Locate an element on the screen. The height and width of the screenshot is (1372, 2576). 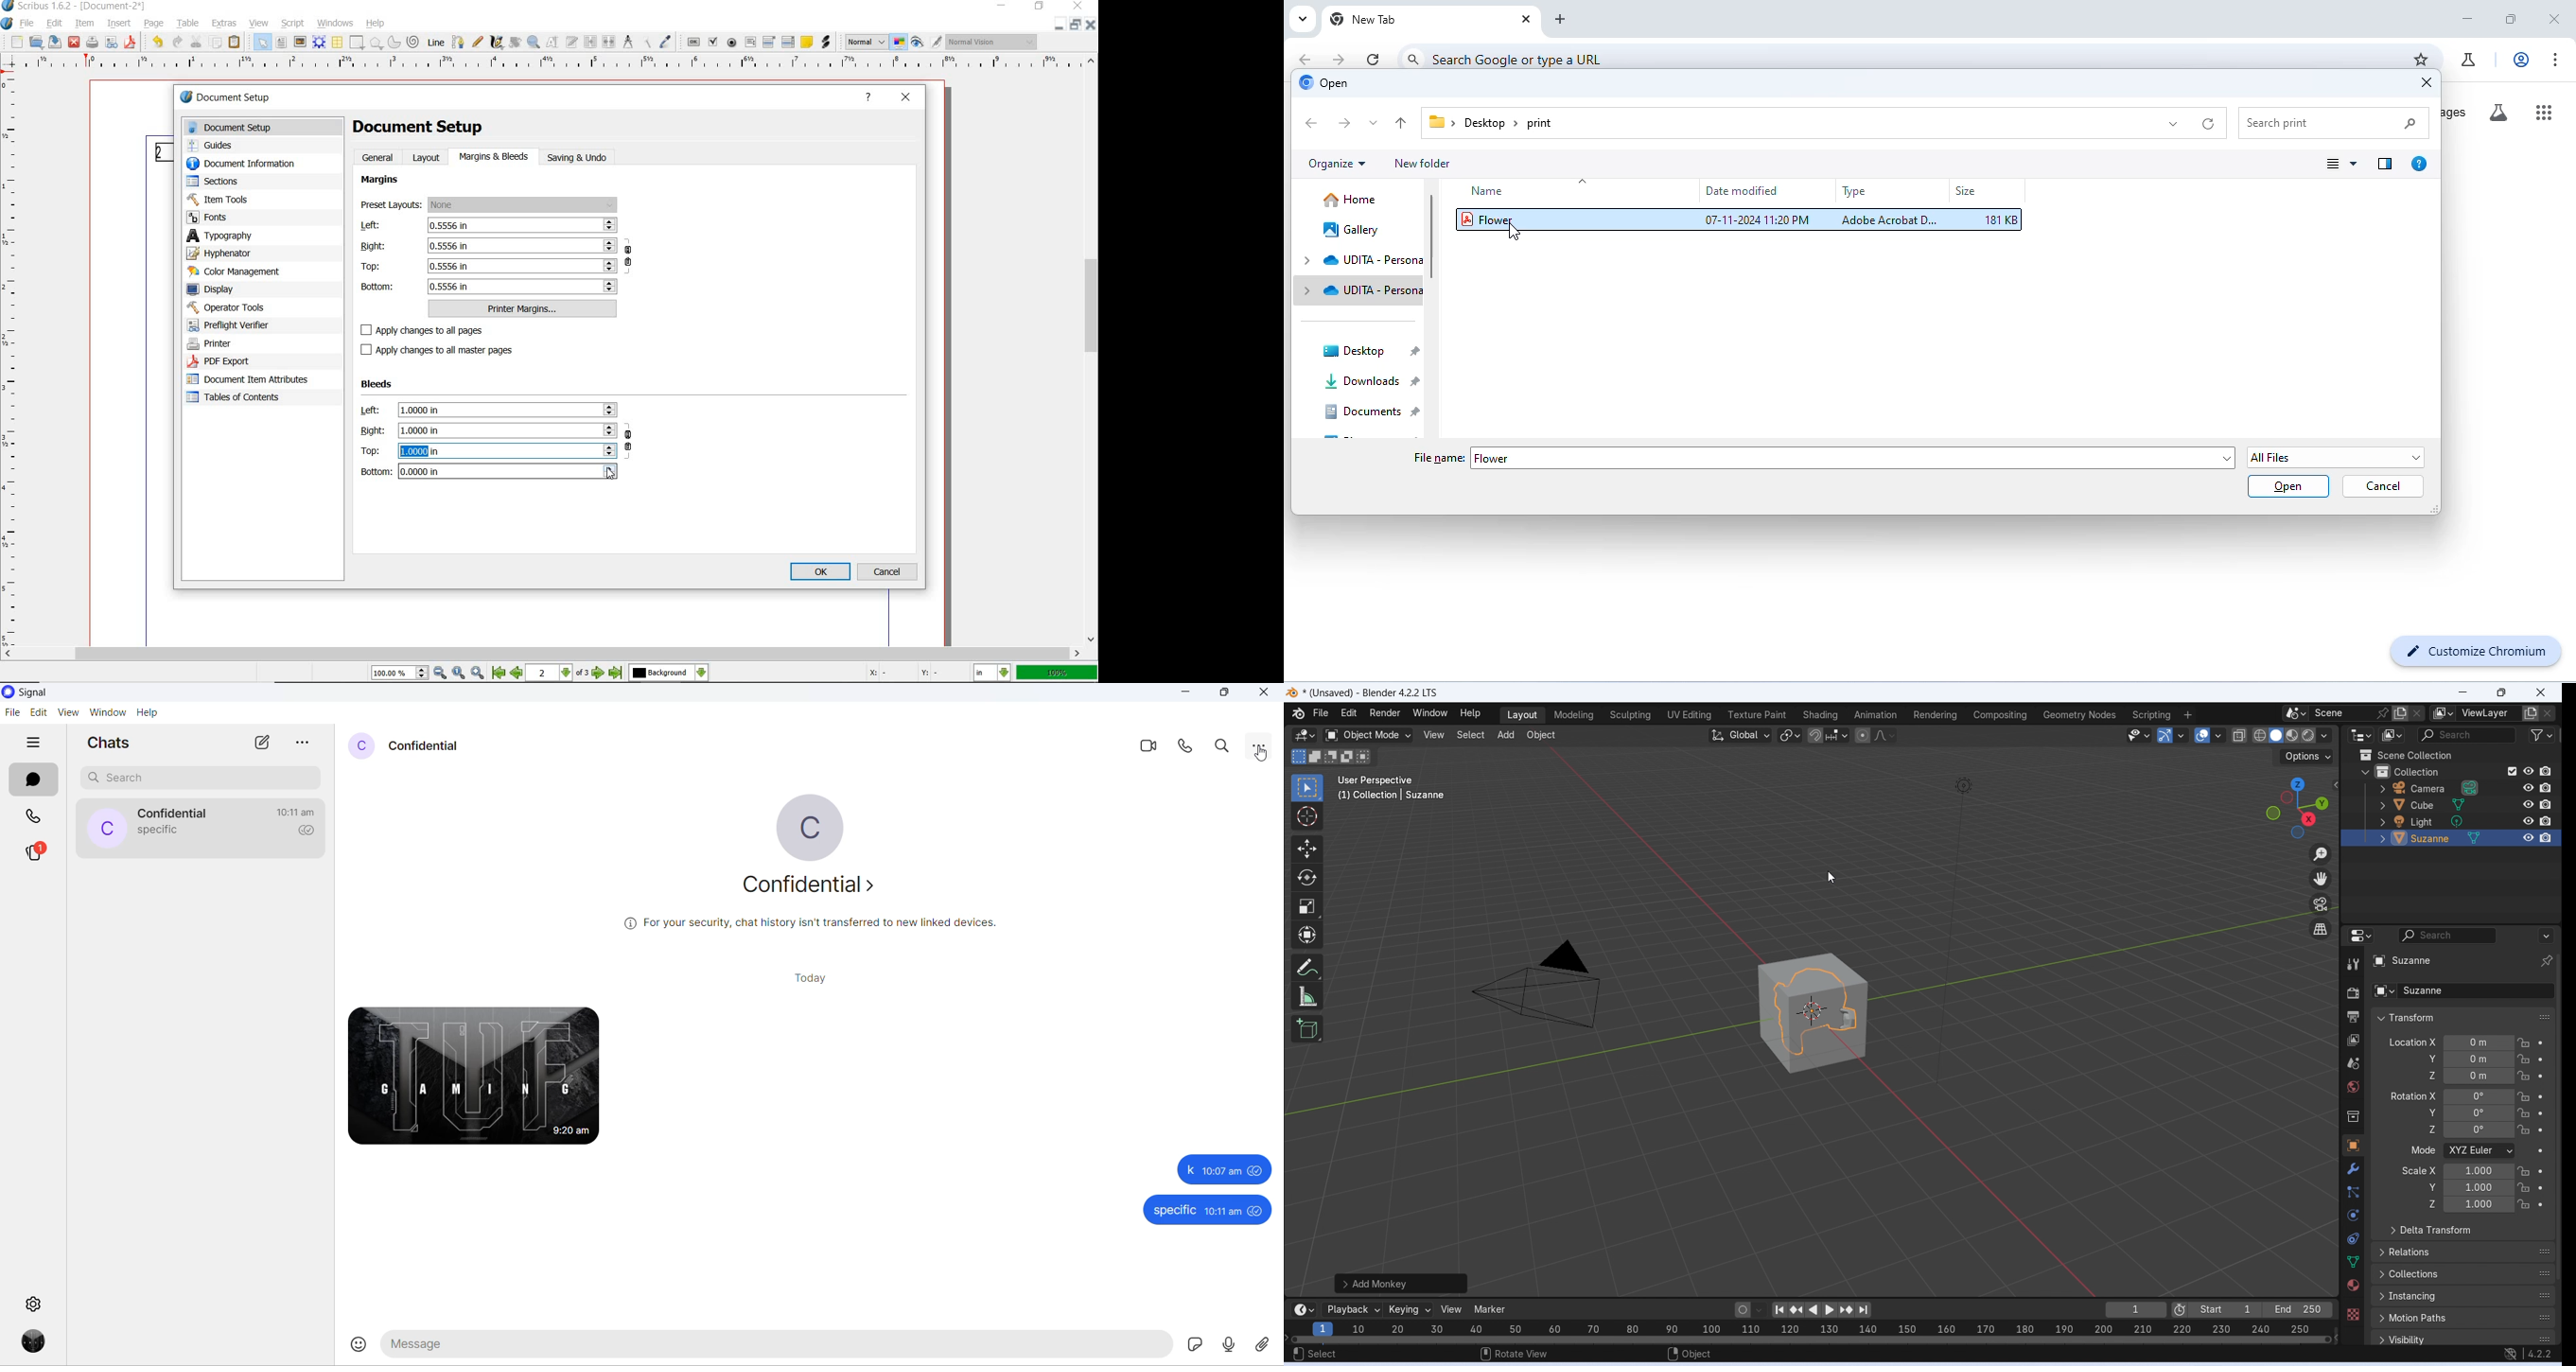
measure is located at coordinates (1307, 995).